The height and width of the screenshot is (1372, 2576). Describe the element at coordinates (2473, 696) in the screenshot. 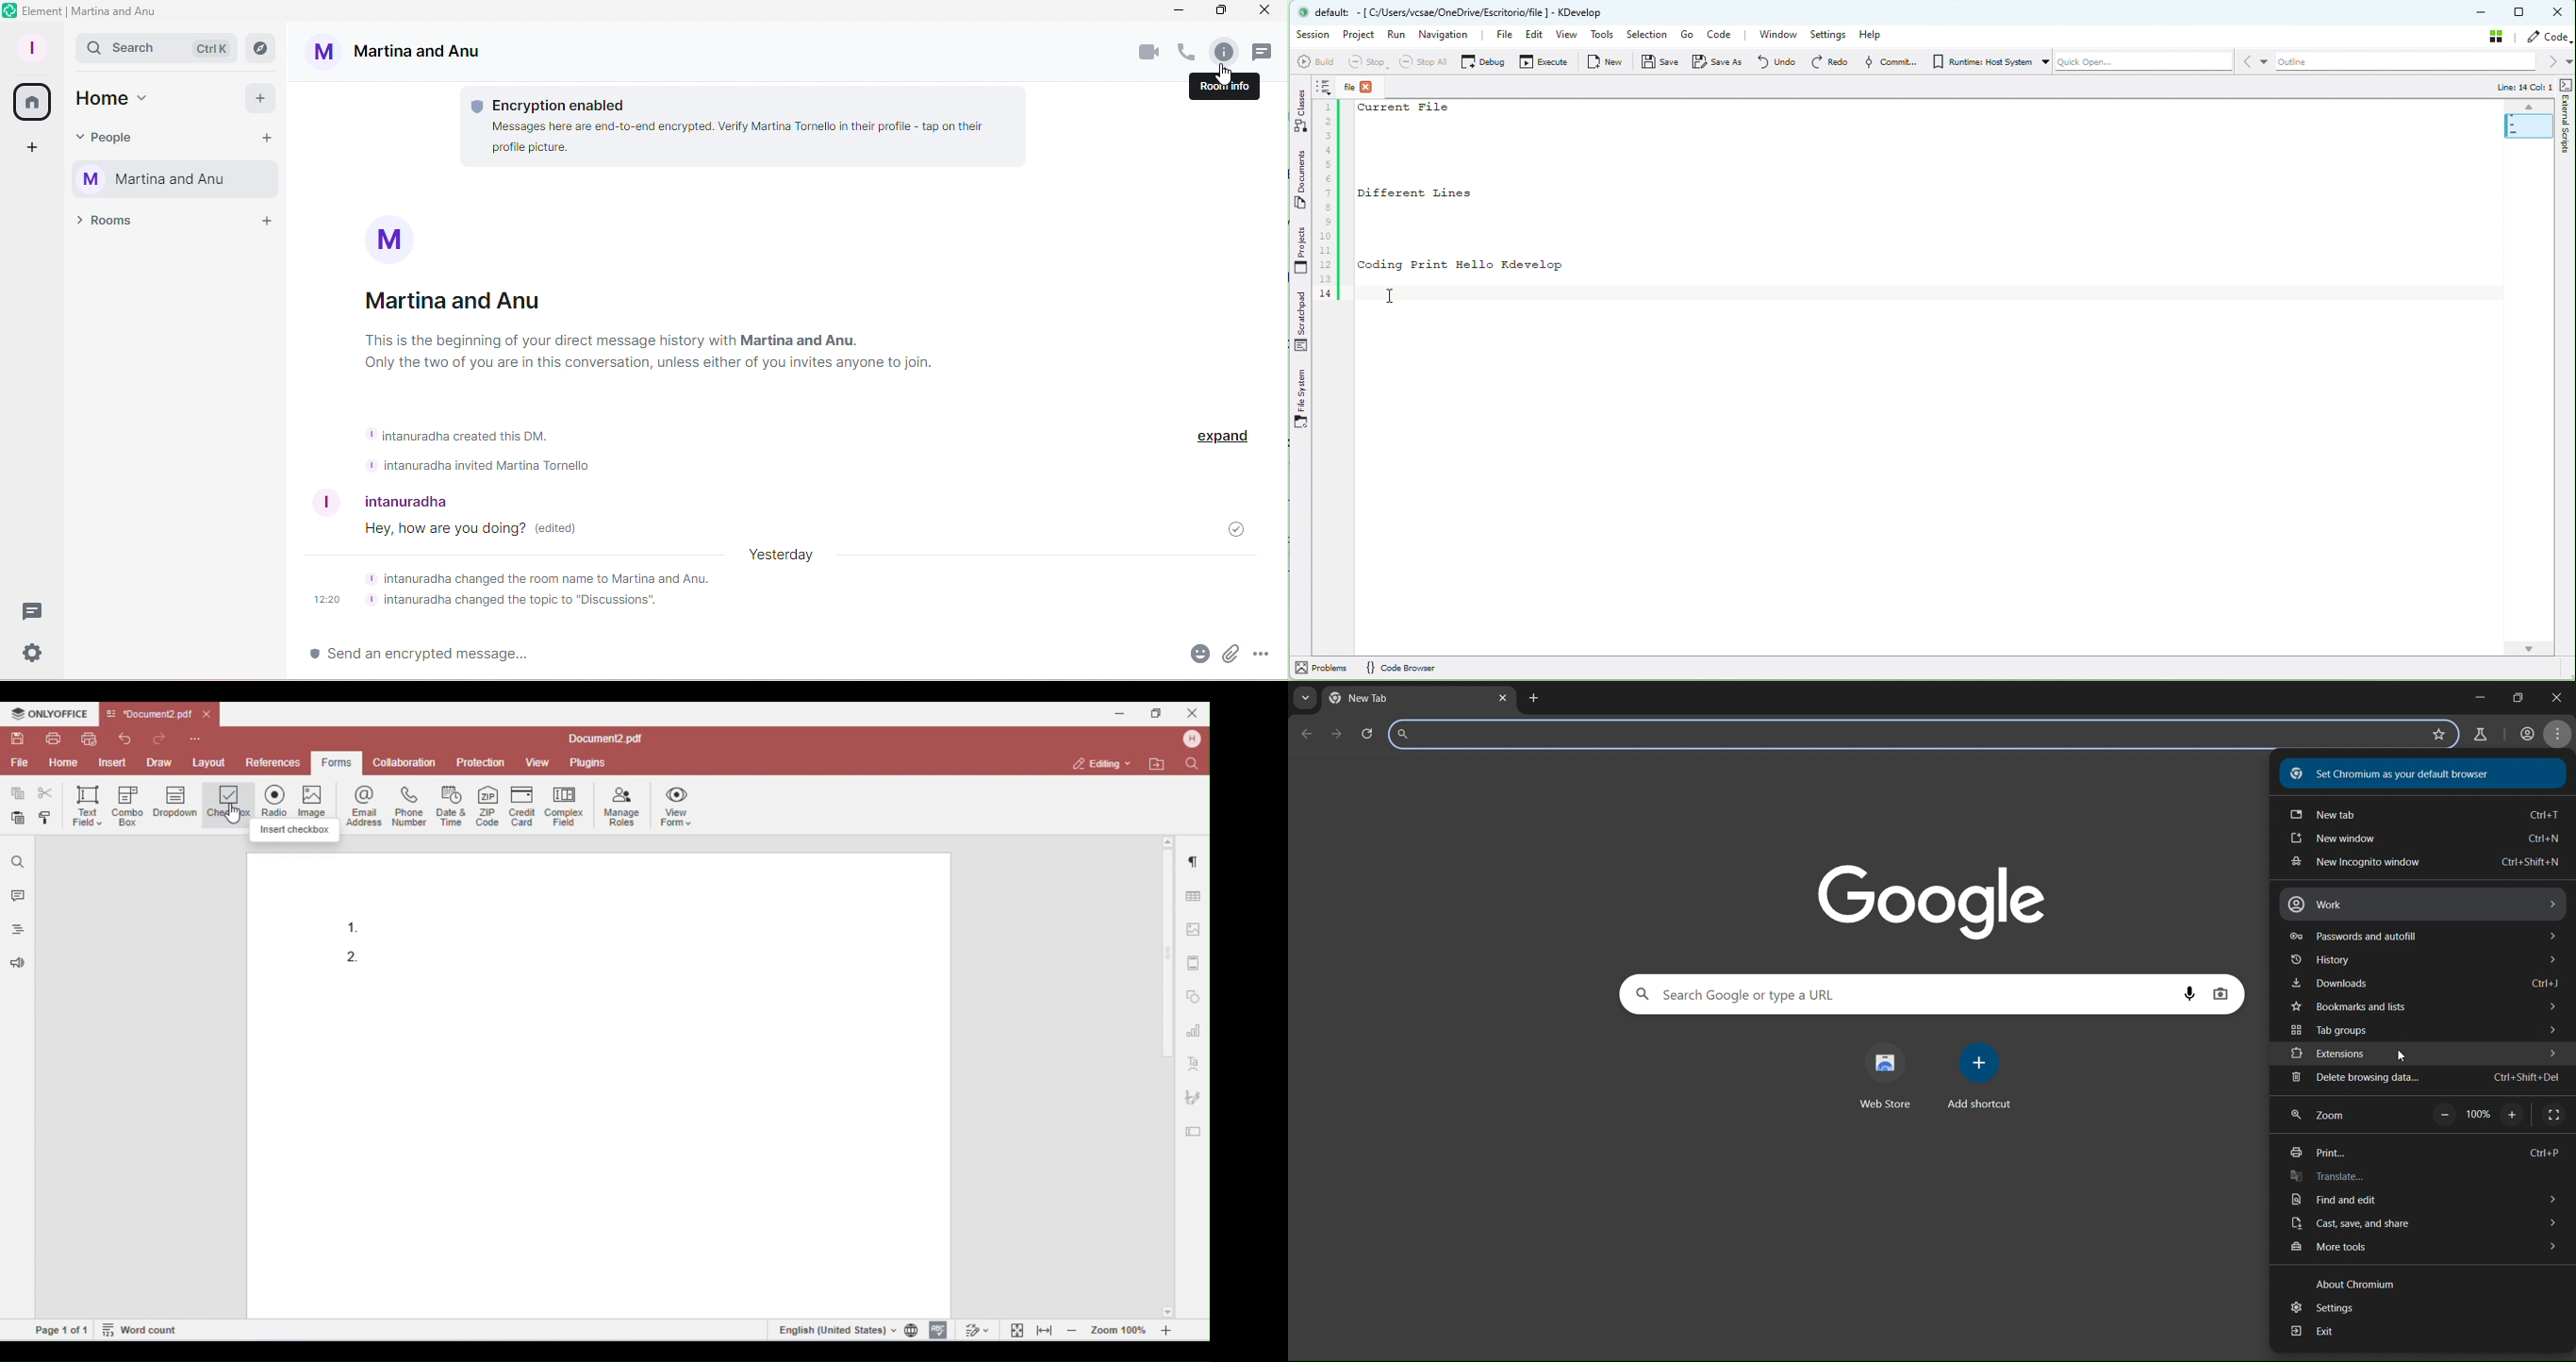

I see `minimize` at that location.